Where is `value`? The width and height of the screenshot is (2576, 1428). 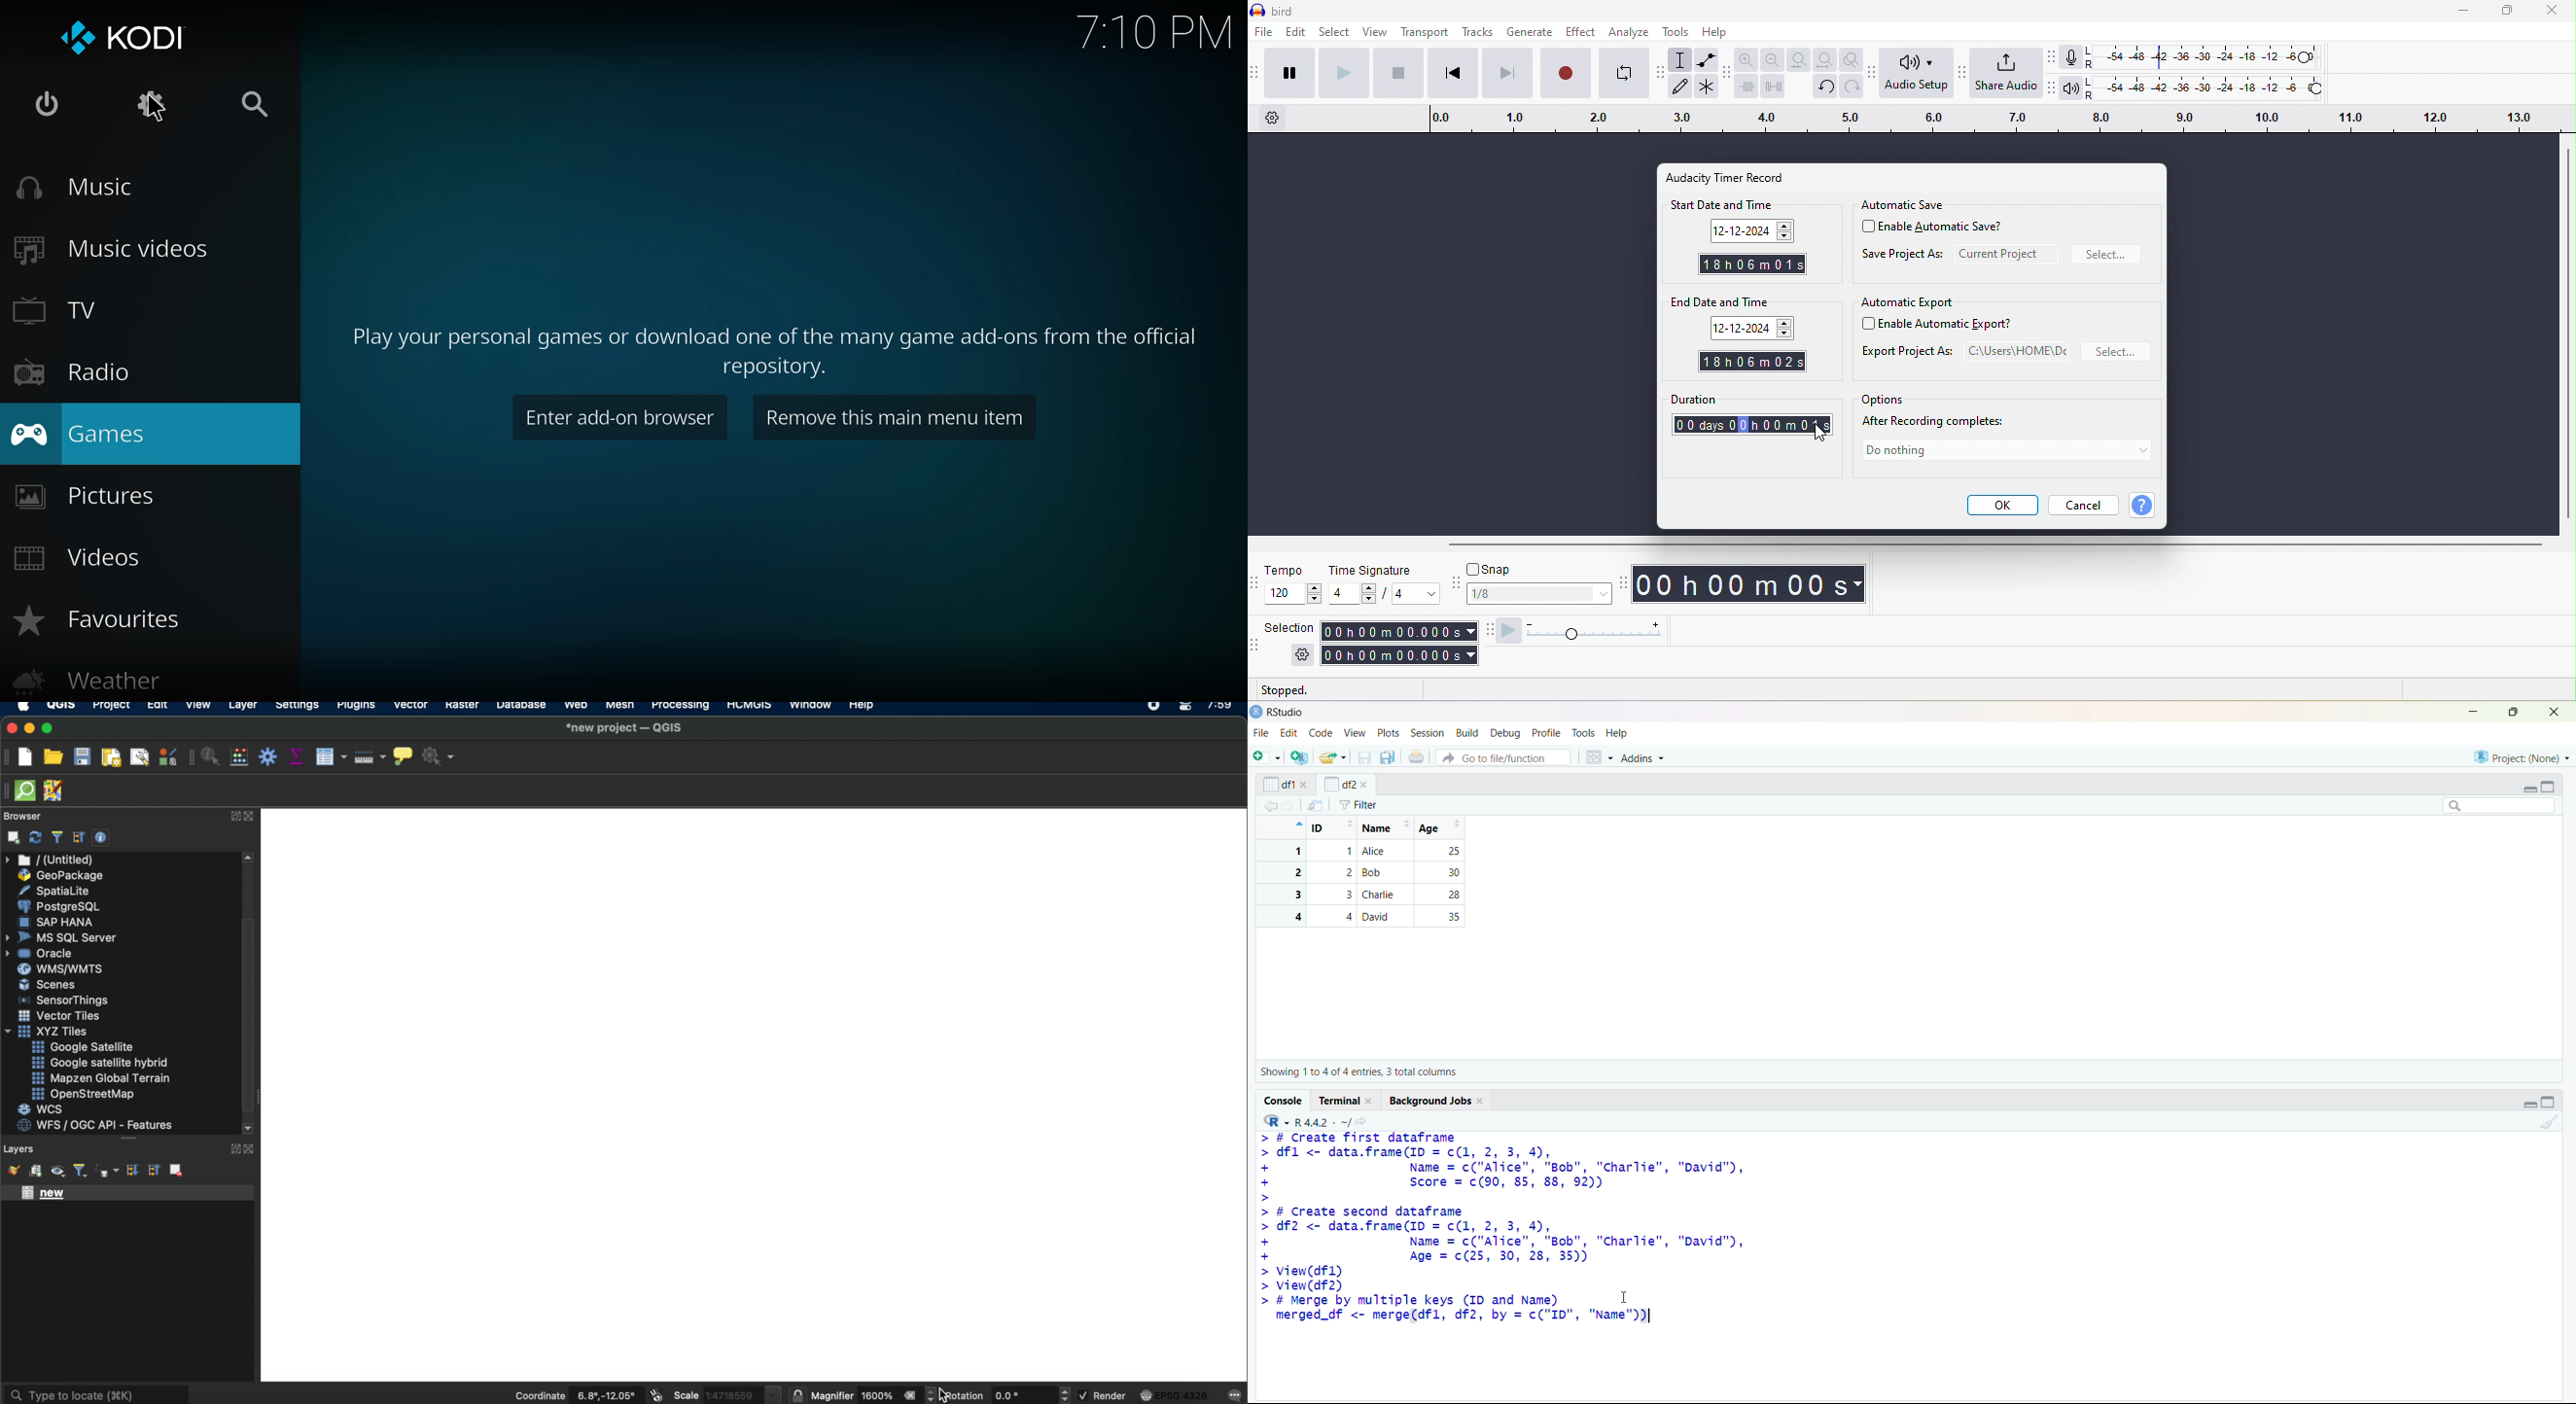
value is located at coordinates (1411, 593).